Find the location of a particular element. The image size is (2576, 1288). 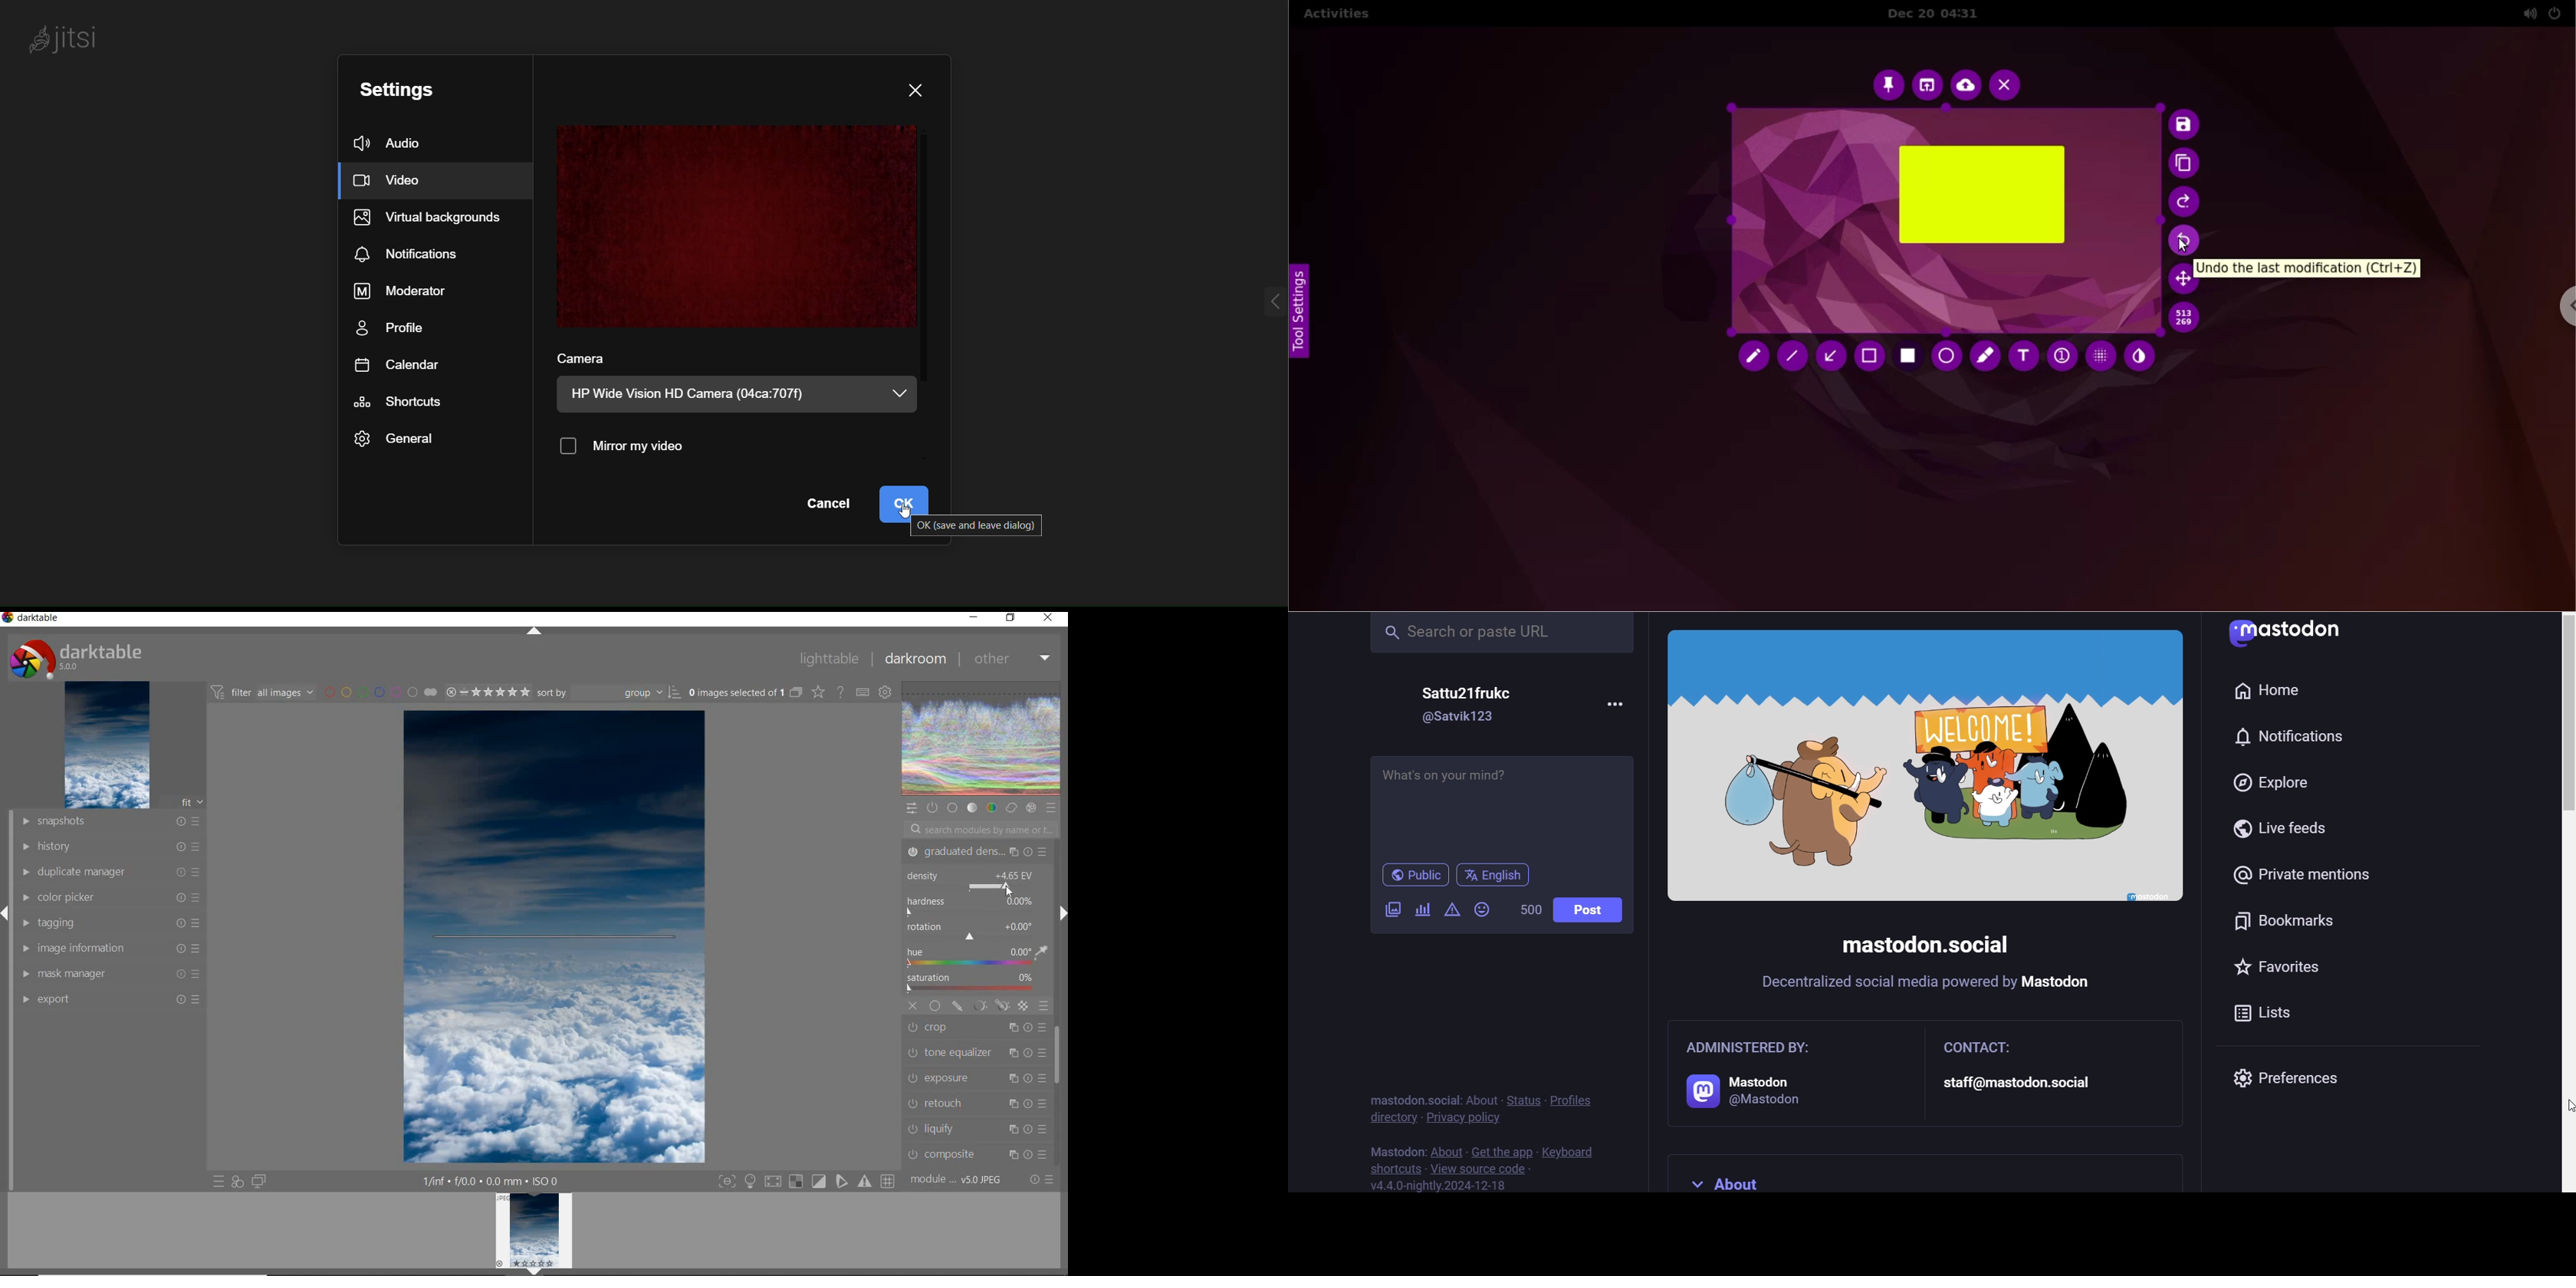

TONE is located at coordinates (972, 809).